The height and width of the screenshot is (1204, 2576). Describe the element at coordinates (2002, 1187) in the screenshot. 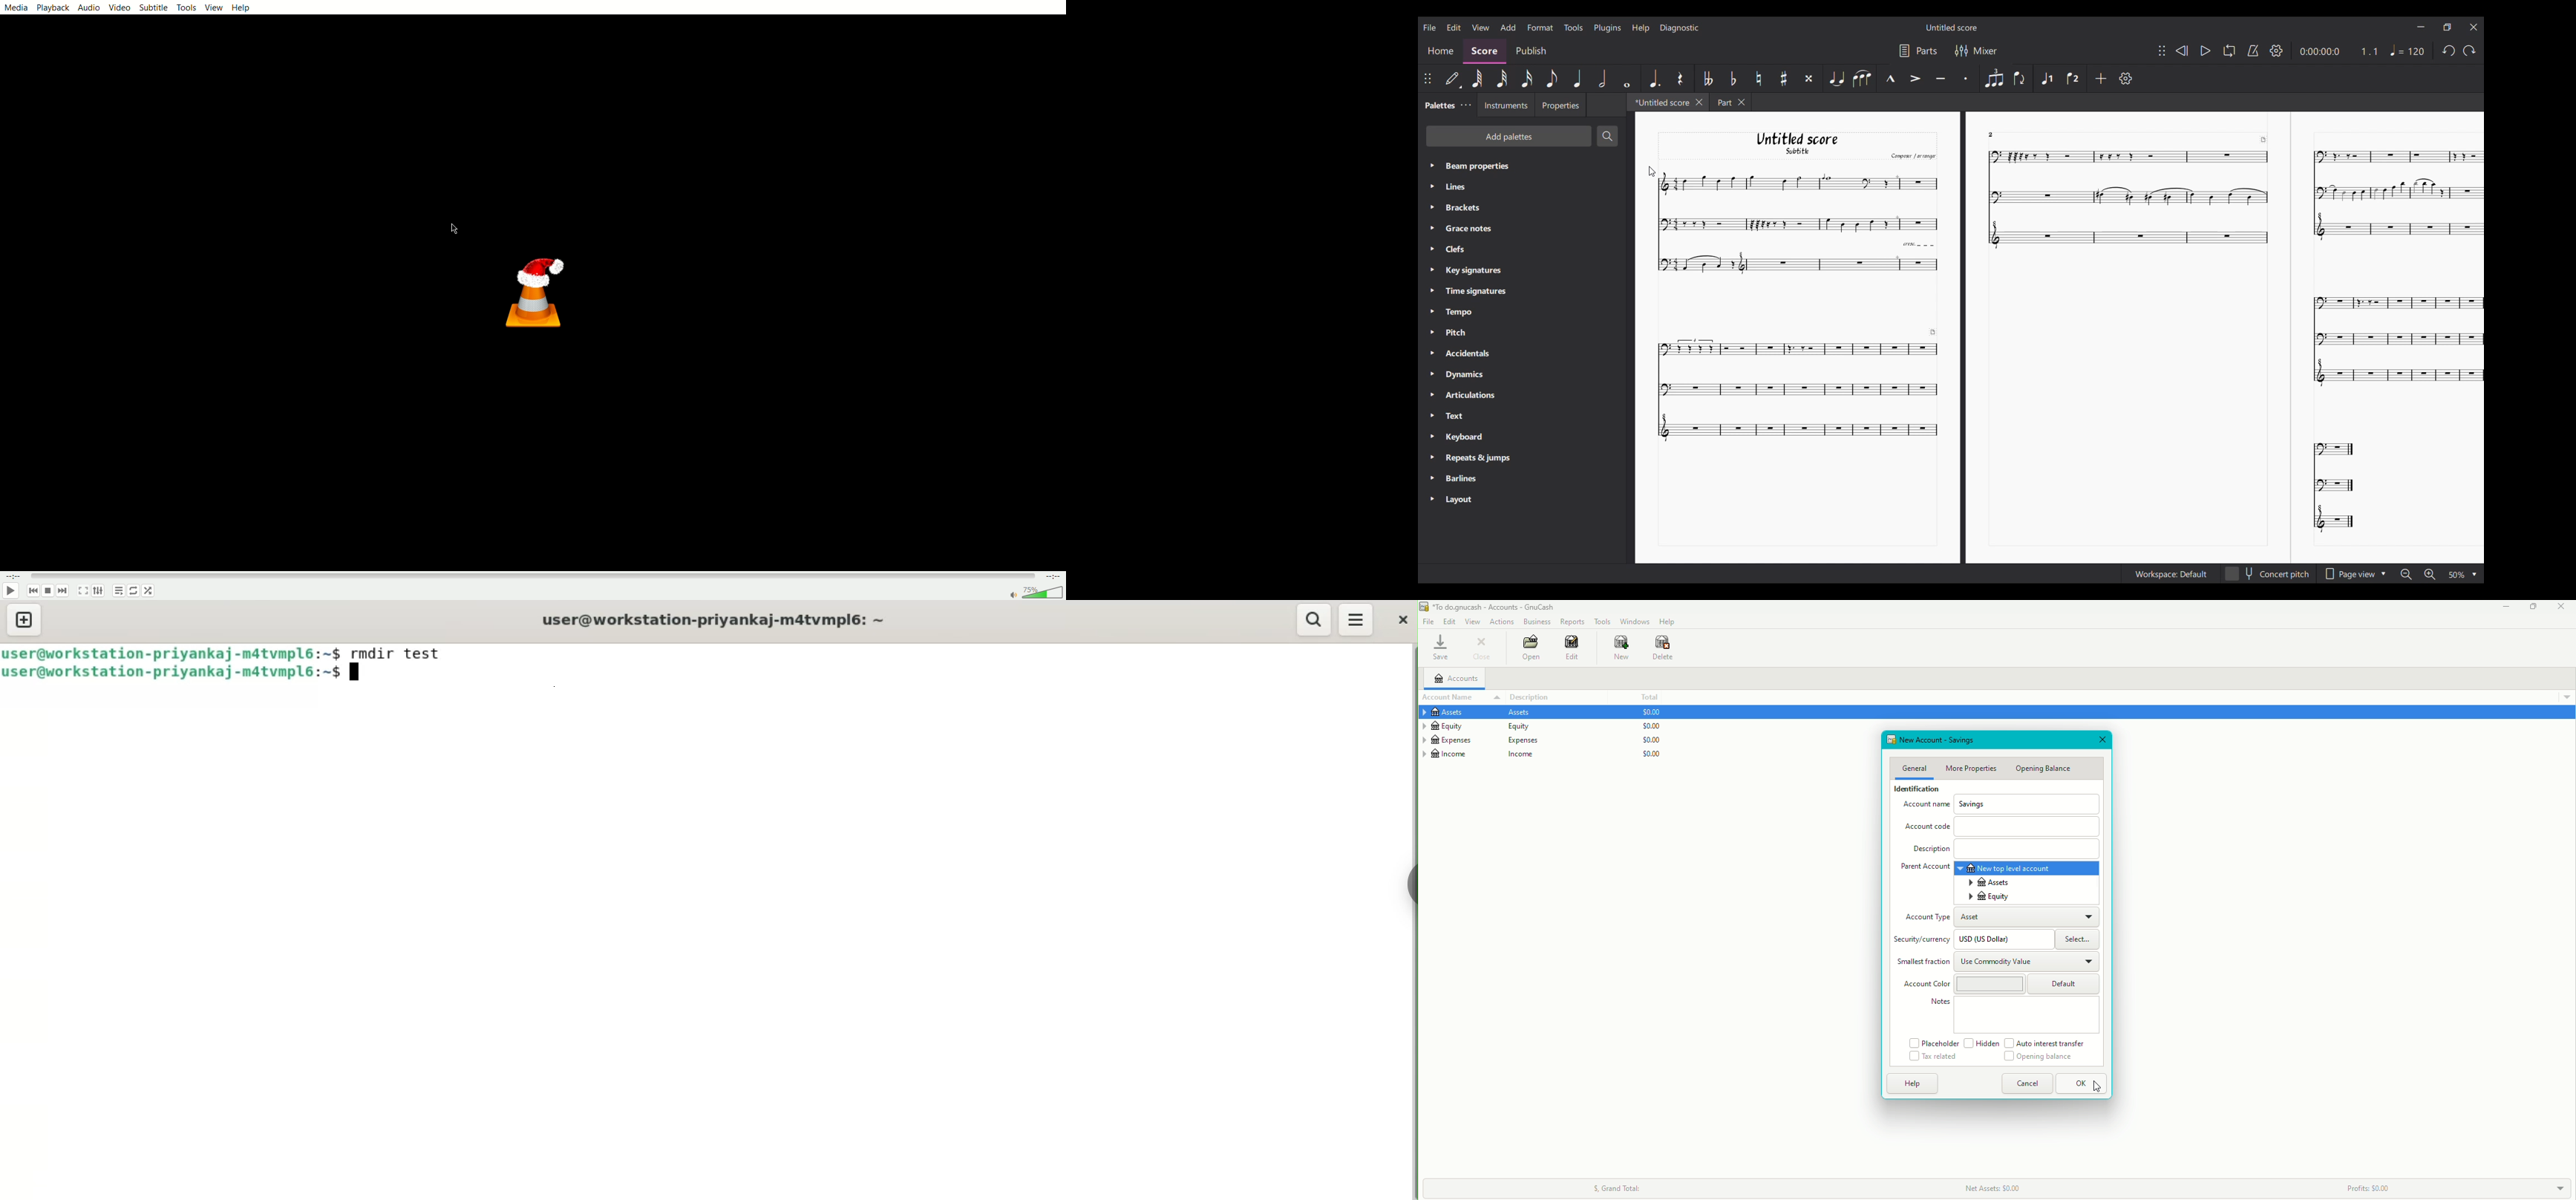

I see `Net Assets` at that location.